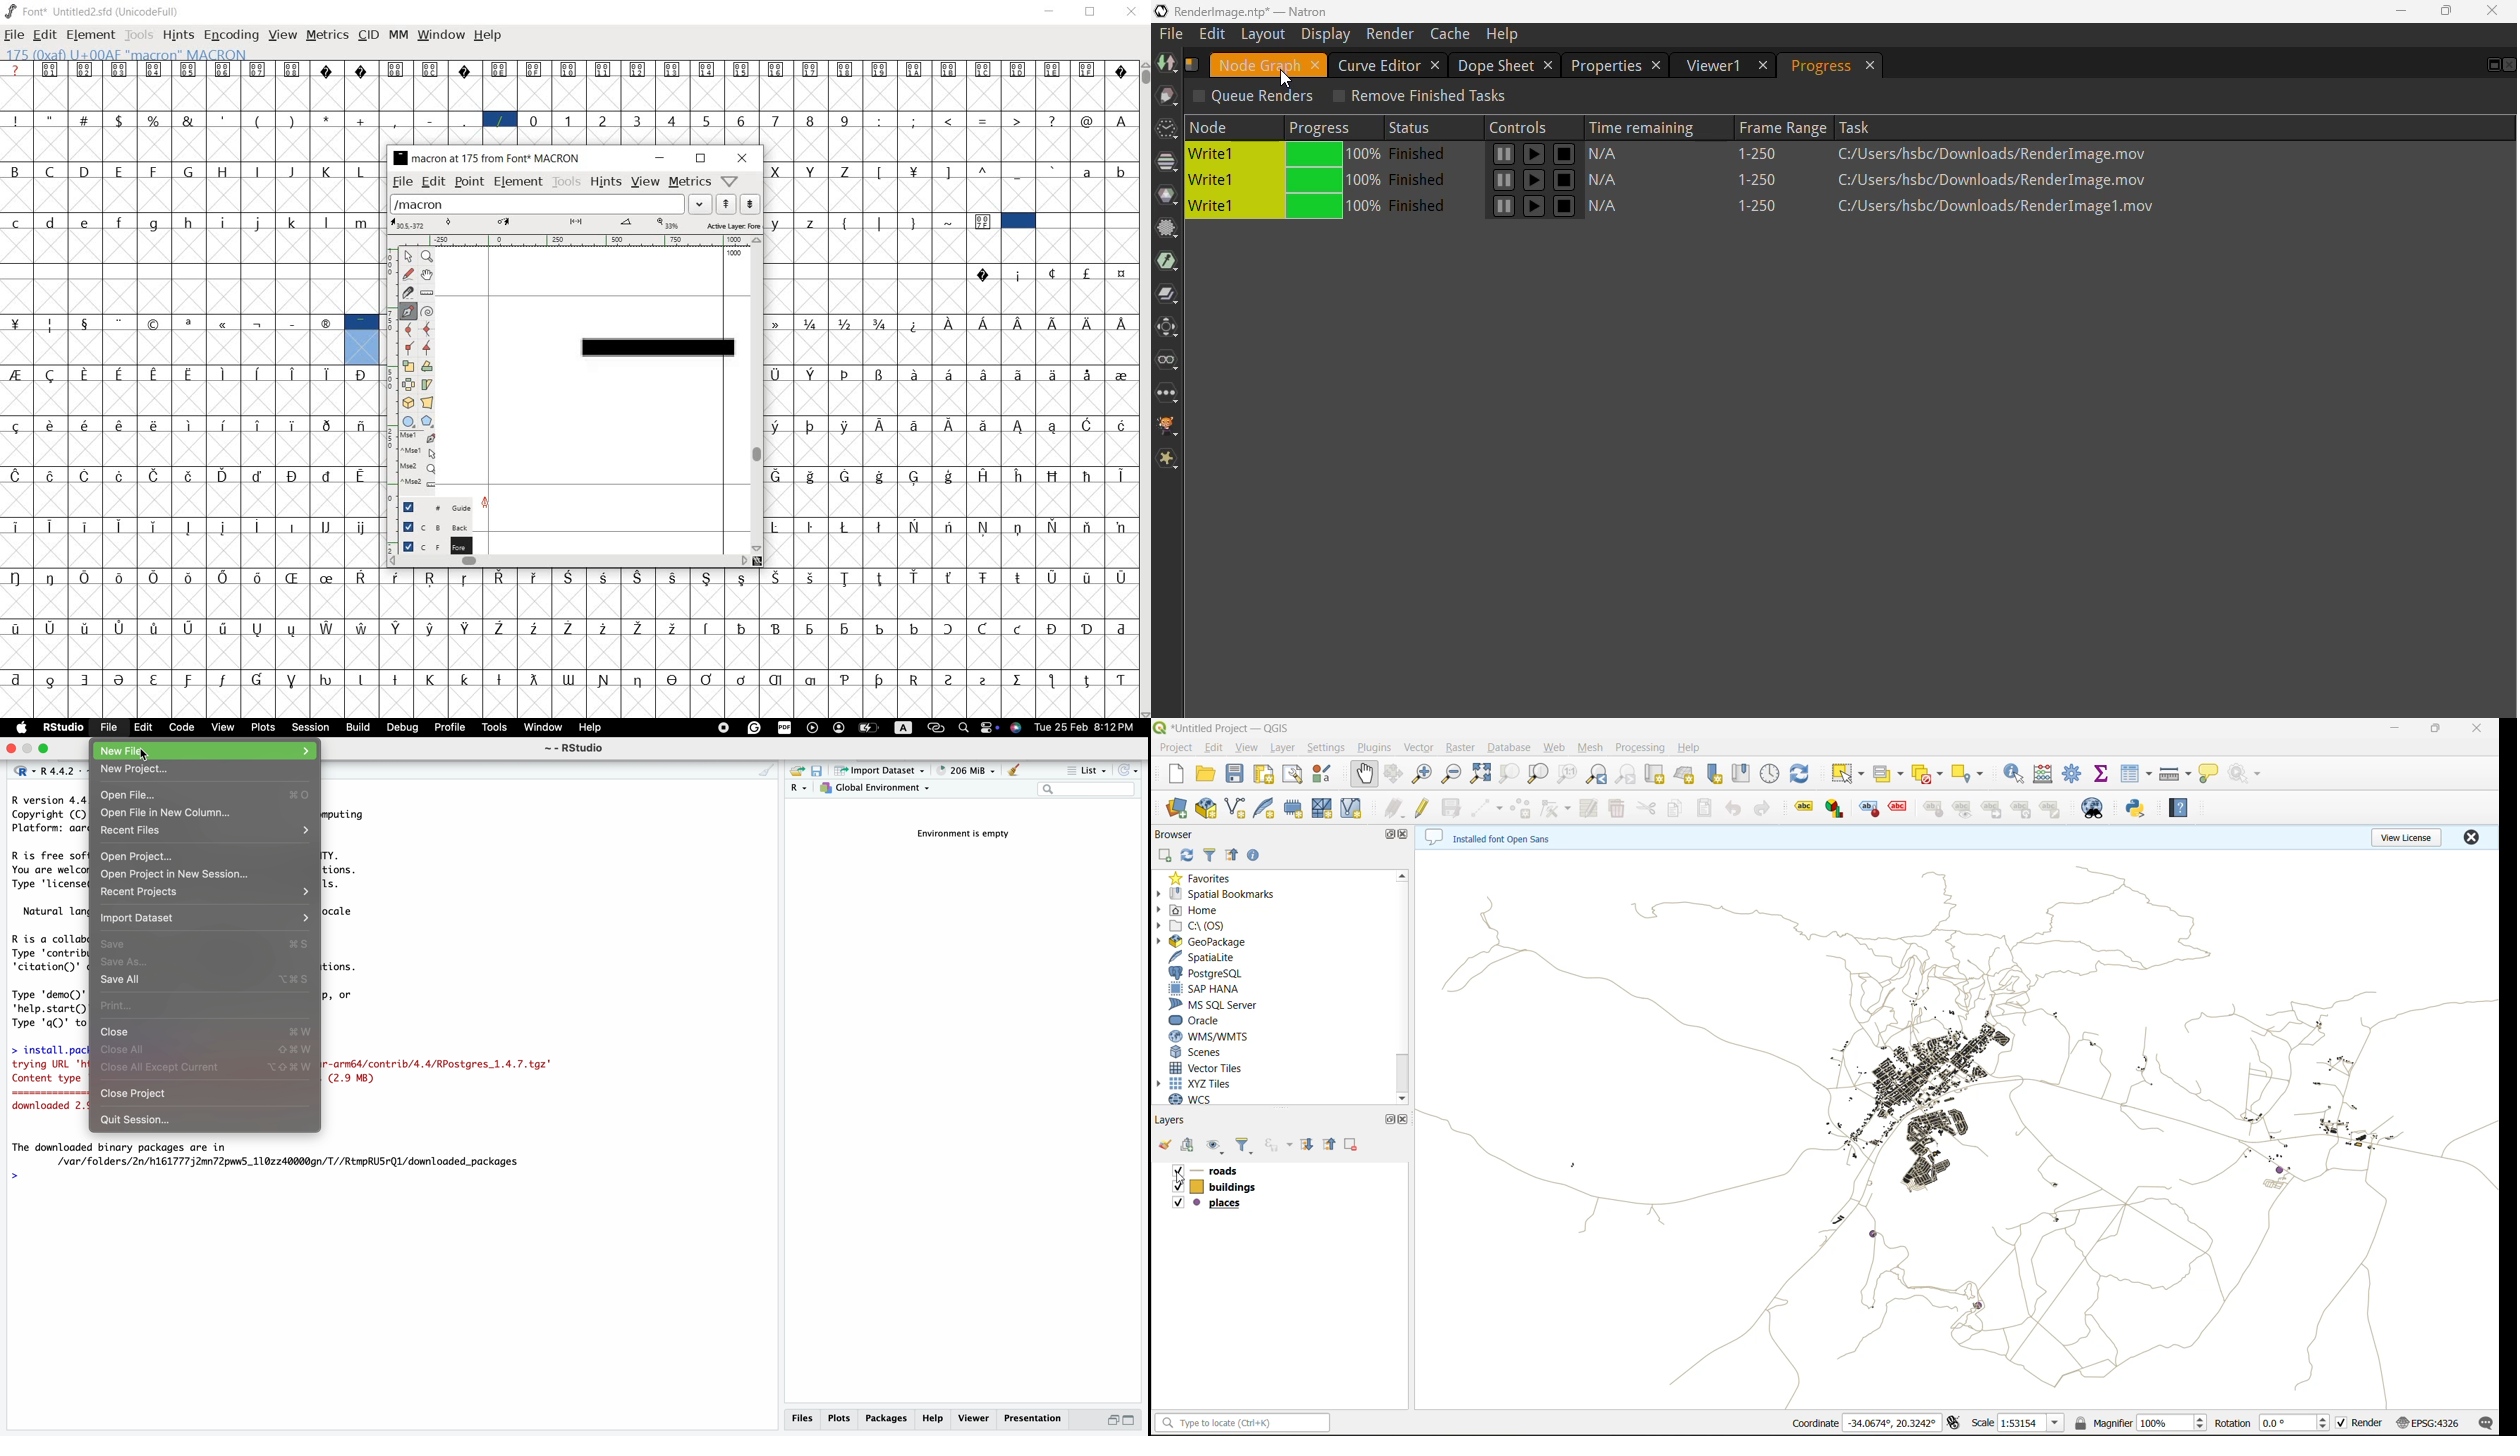 The height and width of the screenshot is (1456, 2520). Describe the element at coordinates (1214, 1099) in the screenshot. I see `wcs` at that location.